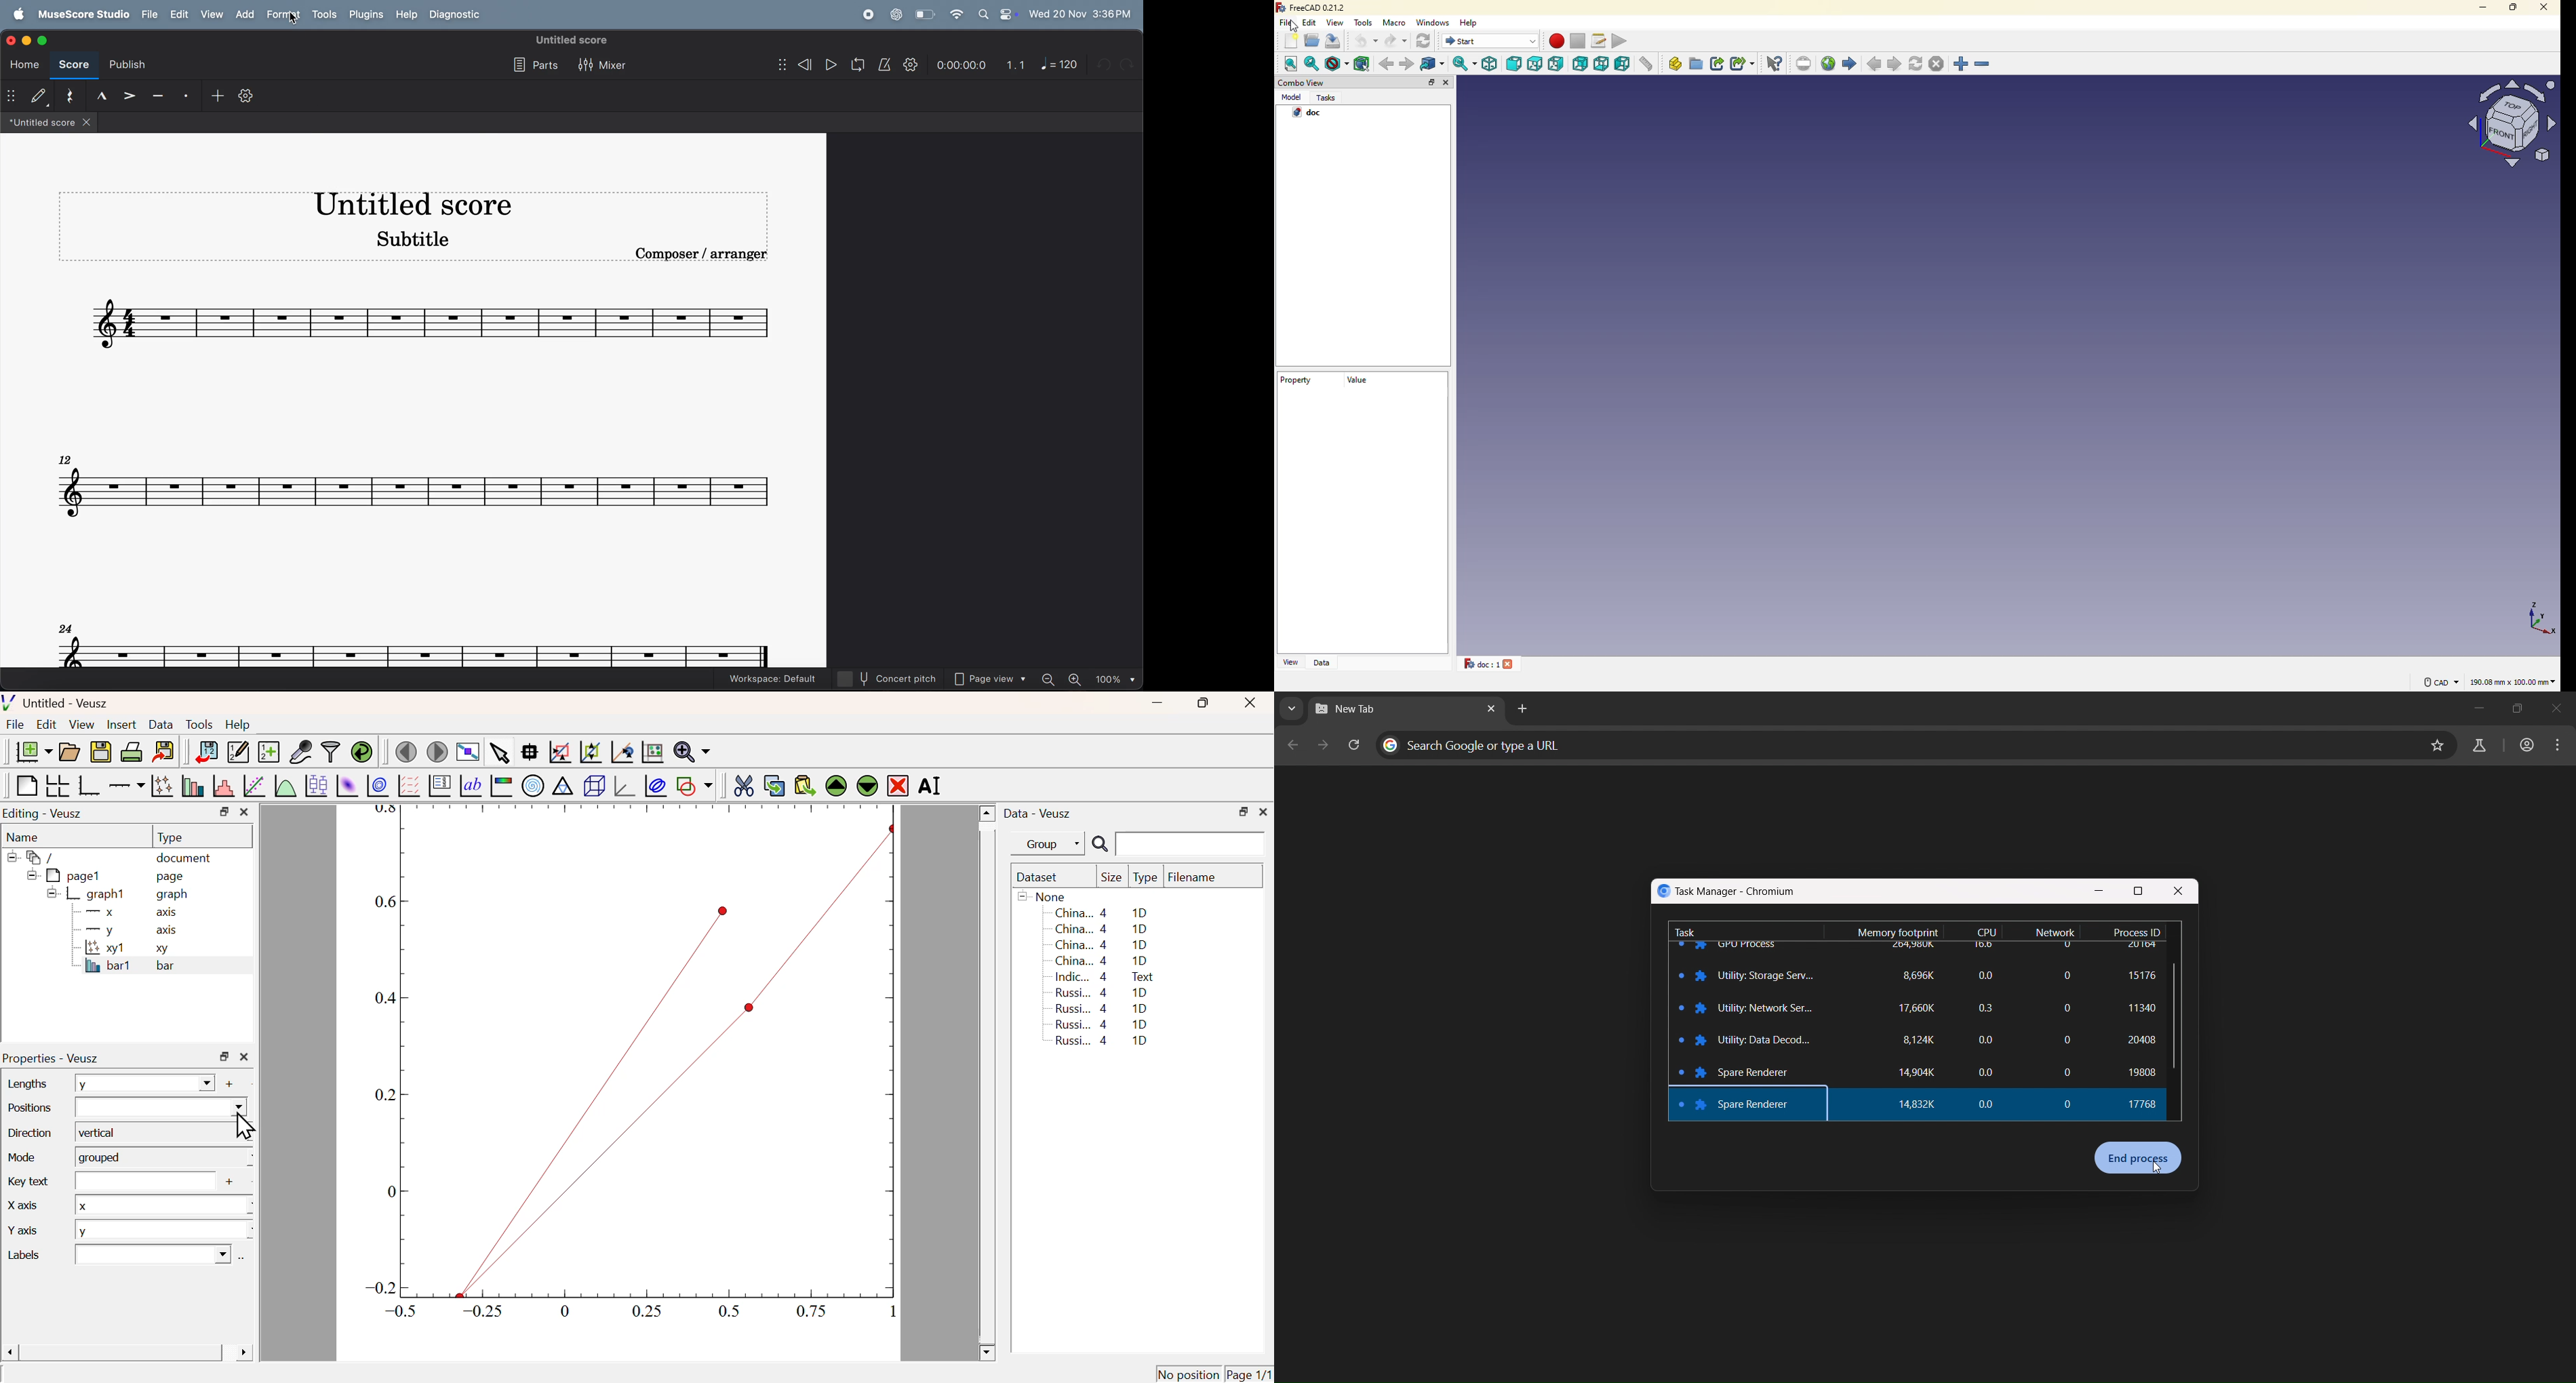 This screenshot has height=1400, width=2576. I want to click on pagel, so click(60, 876).